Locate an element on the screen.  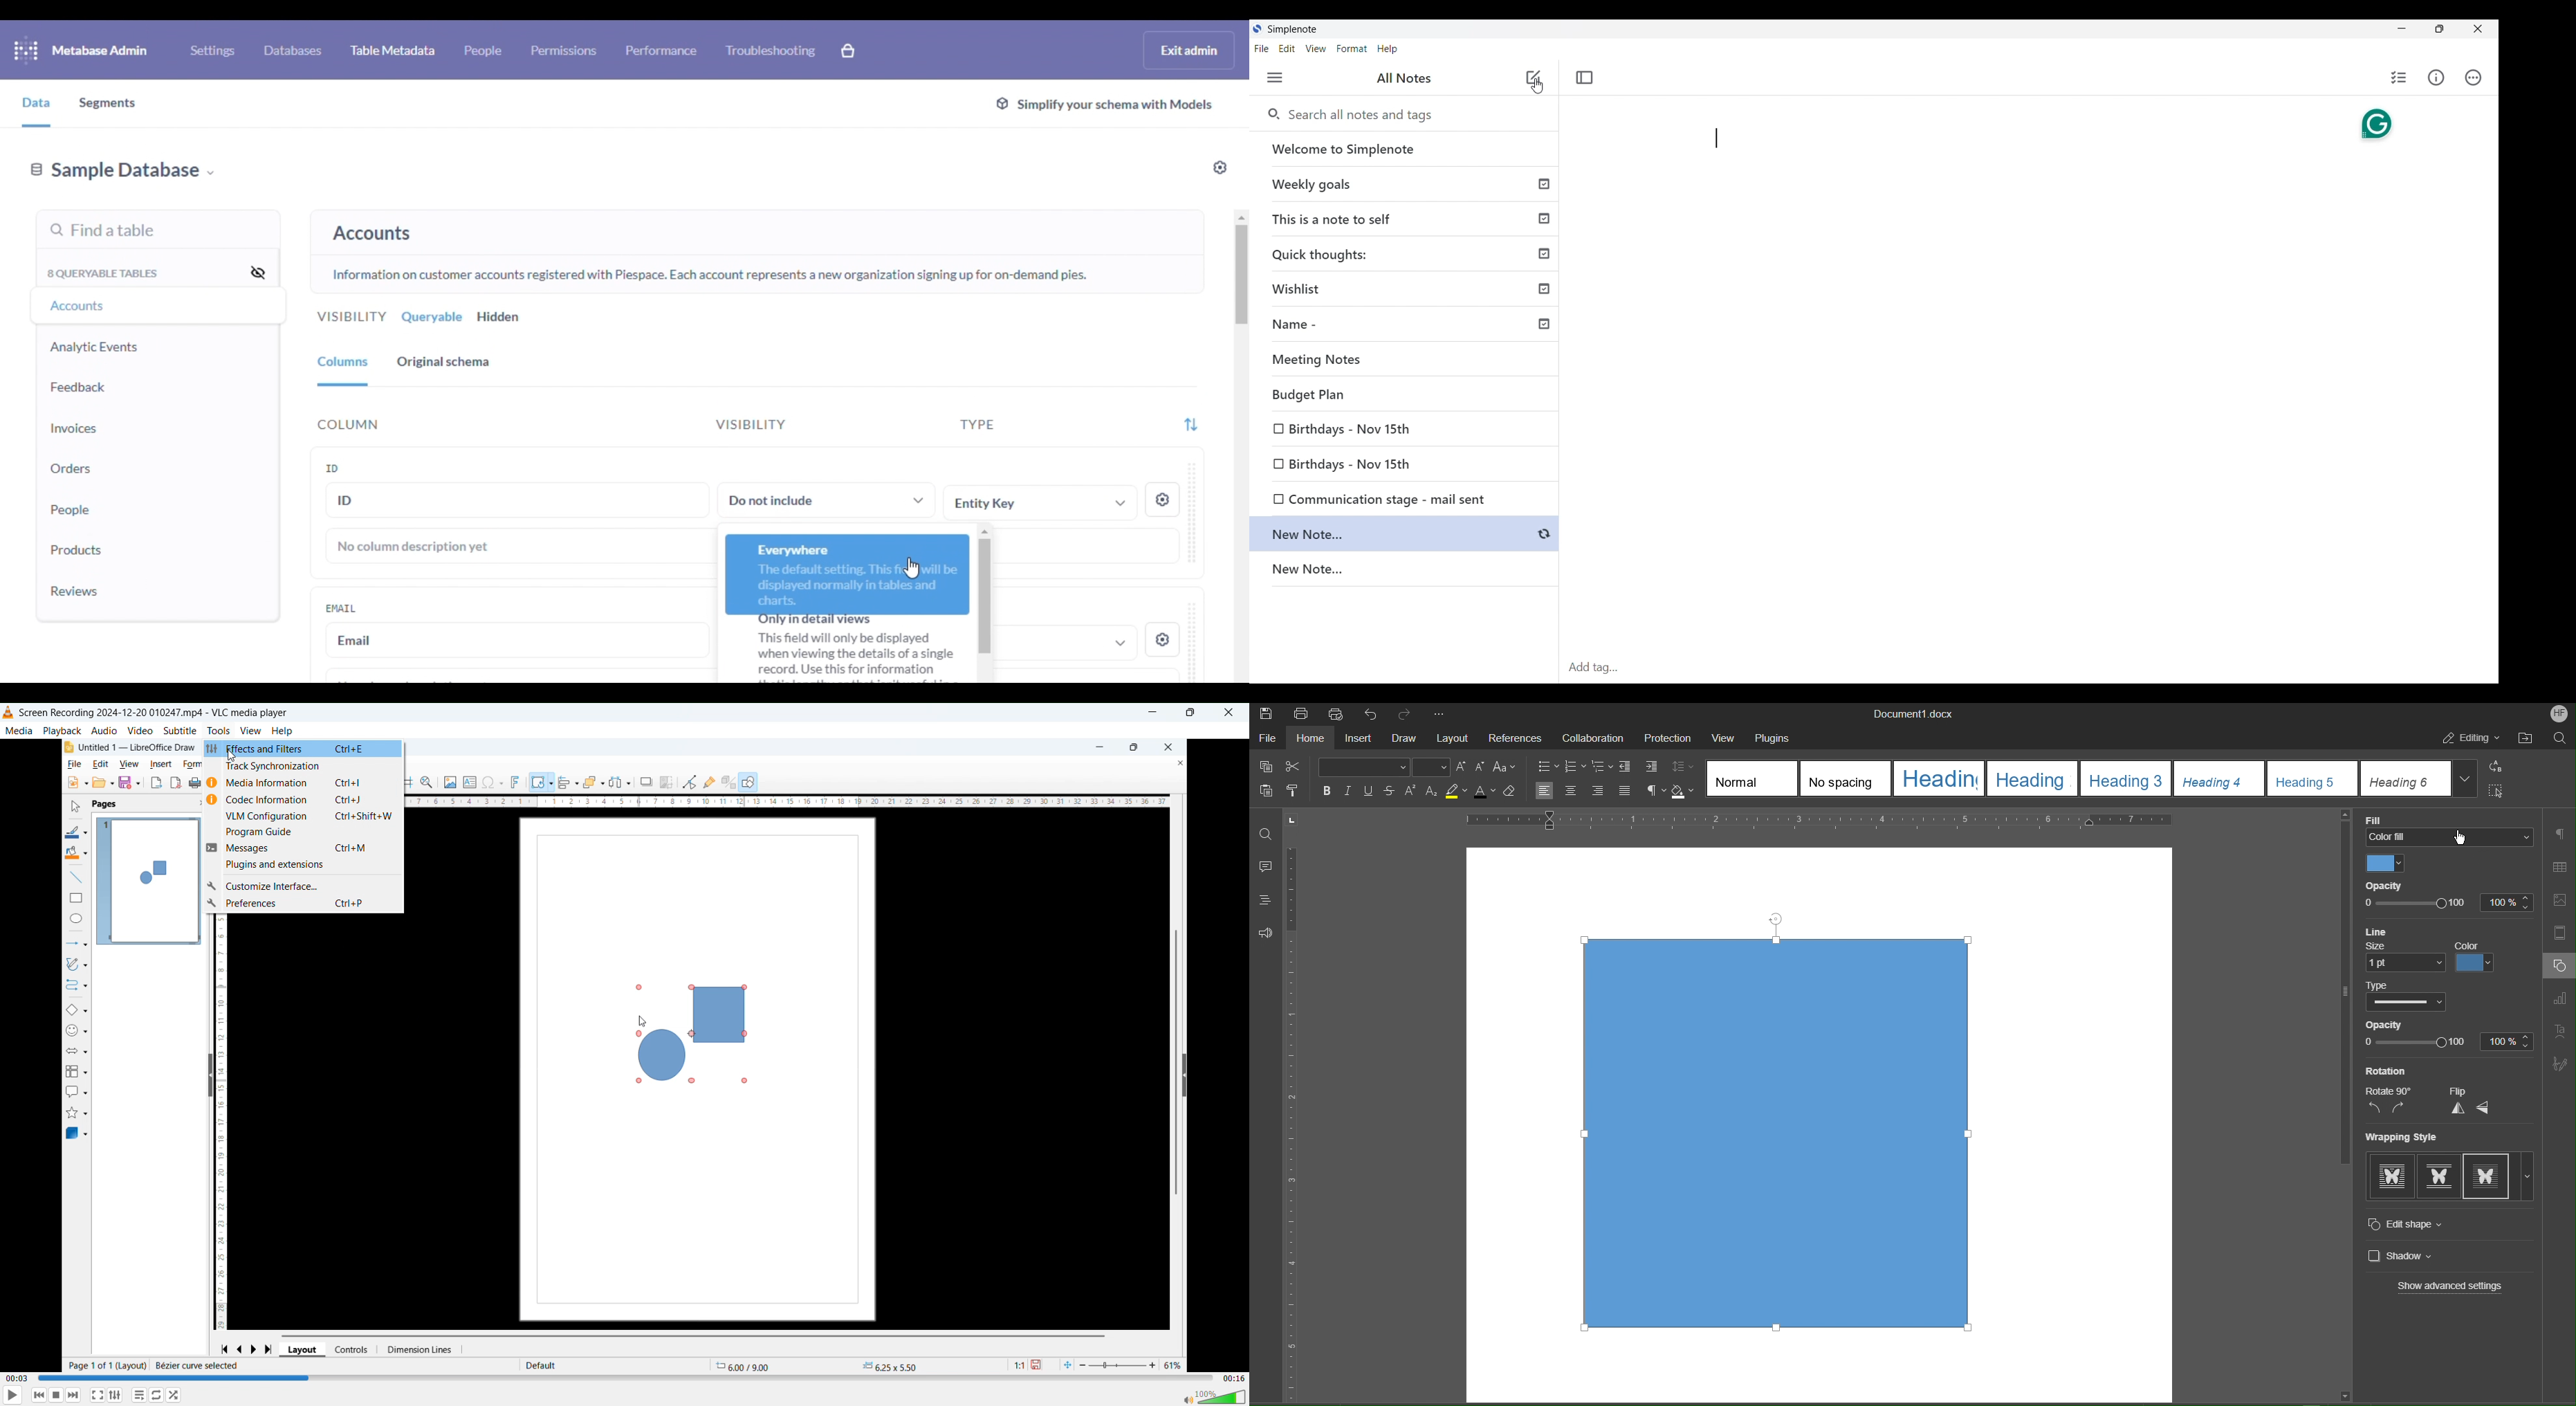
Toggle focus mode is located at coordinates (1584, 77).